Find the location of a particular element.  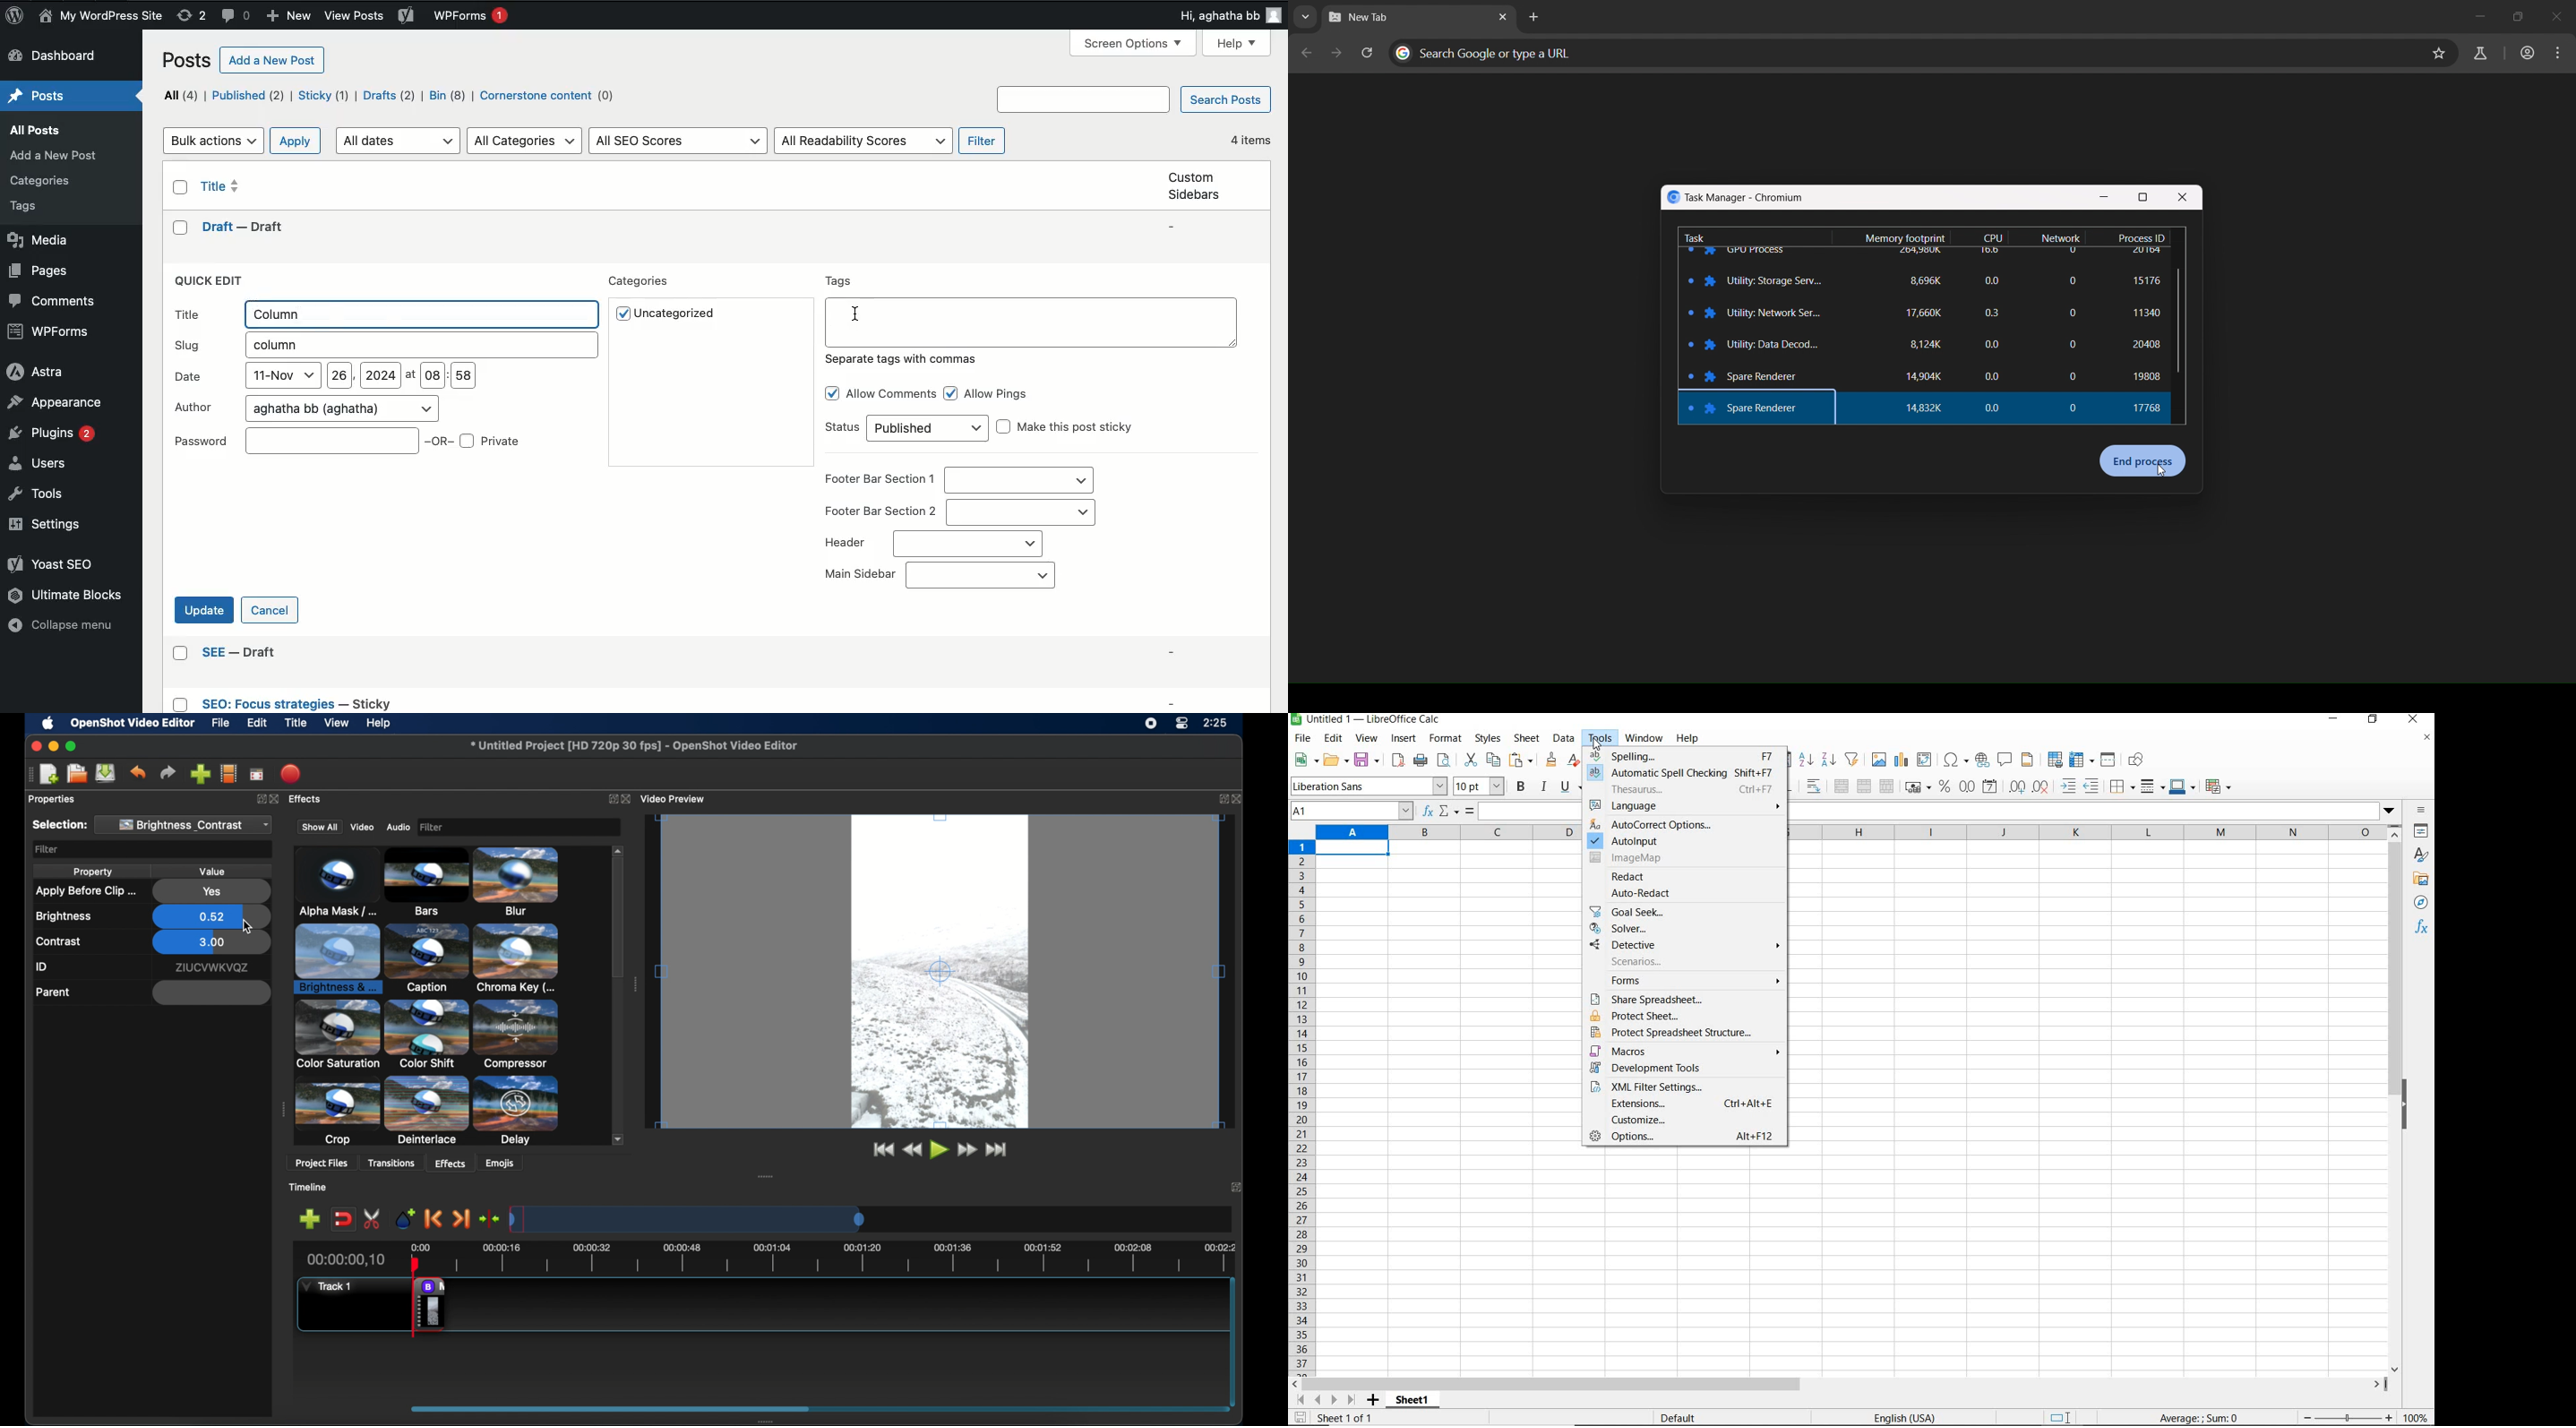

crop is located at coordinates (339, 1035).